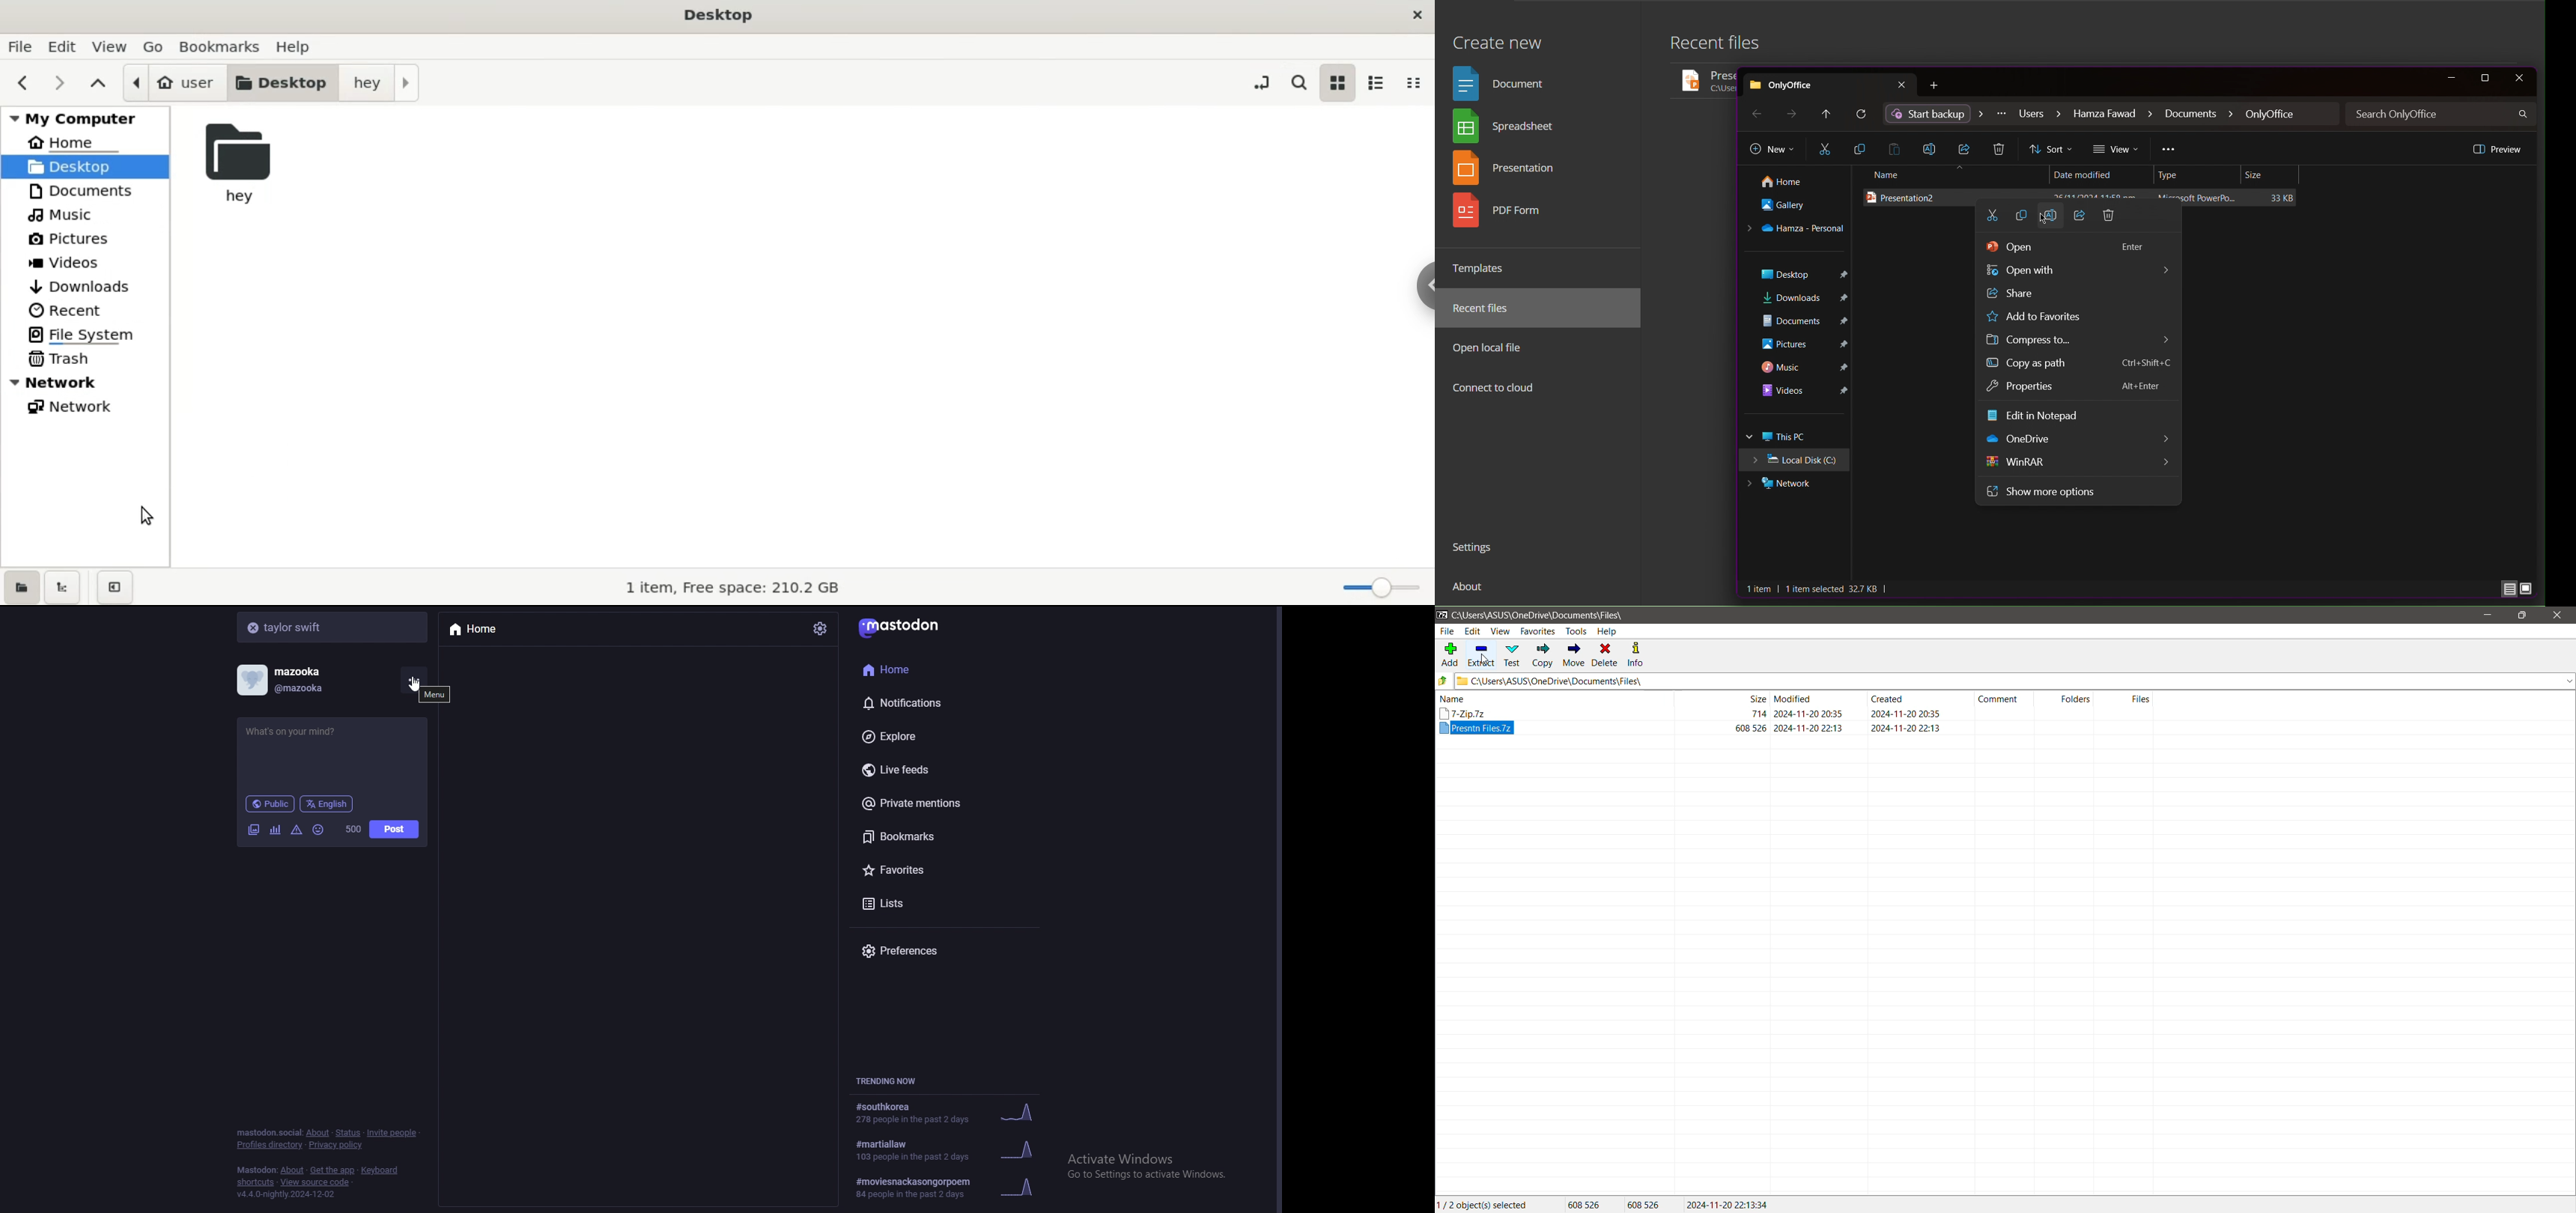 Image resolution: width=2576 pixels, height=1232 pixels. Describe the element at coordinates (1339, 81) in the screenshot. I see `icon view` at that location.